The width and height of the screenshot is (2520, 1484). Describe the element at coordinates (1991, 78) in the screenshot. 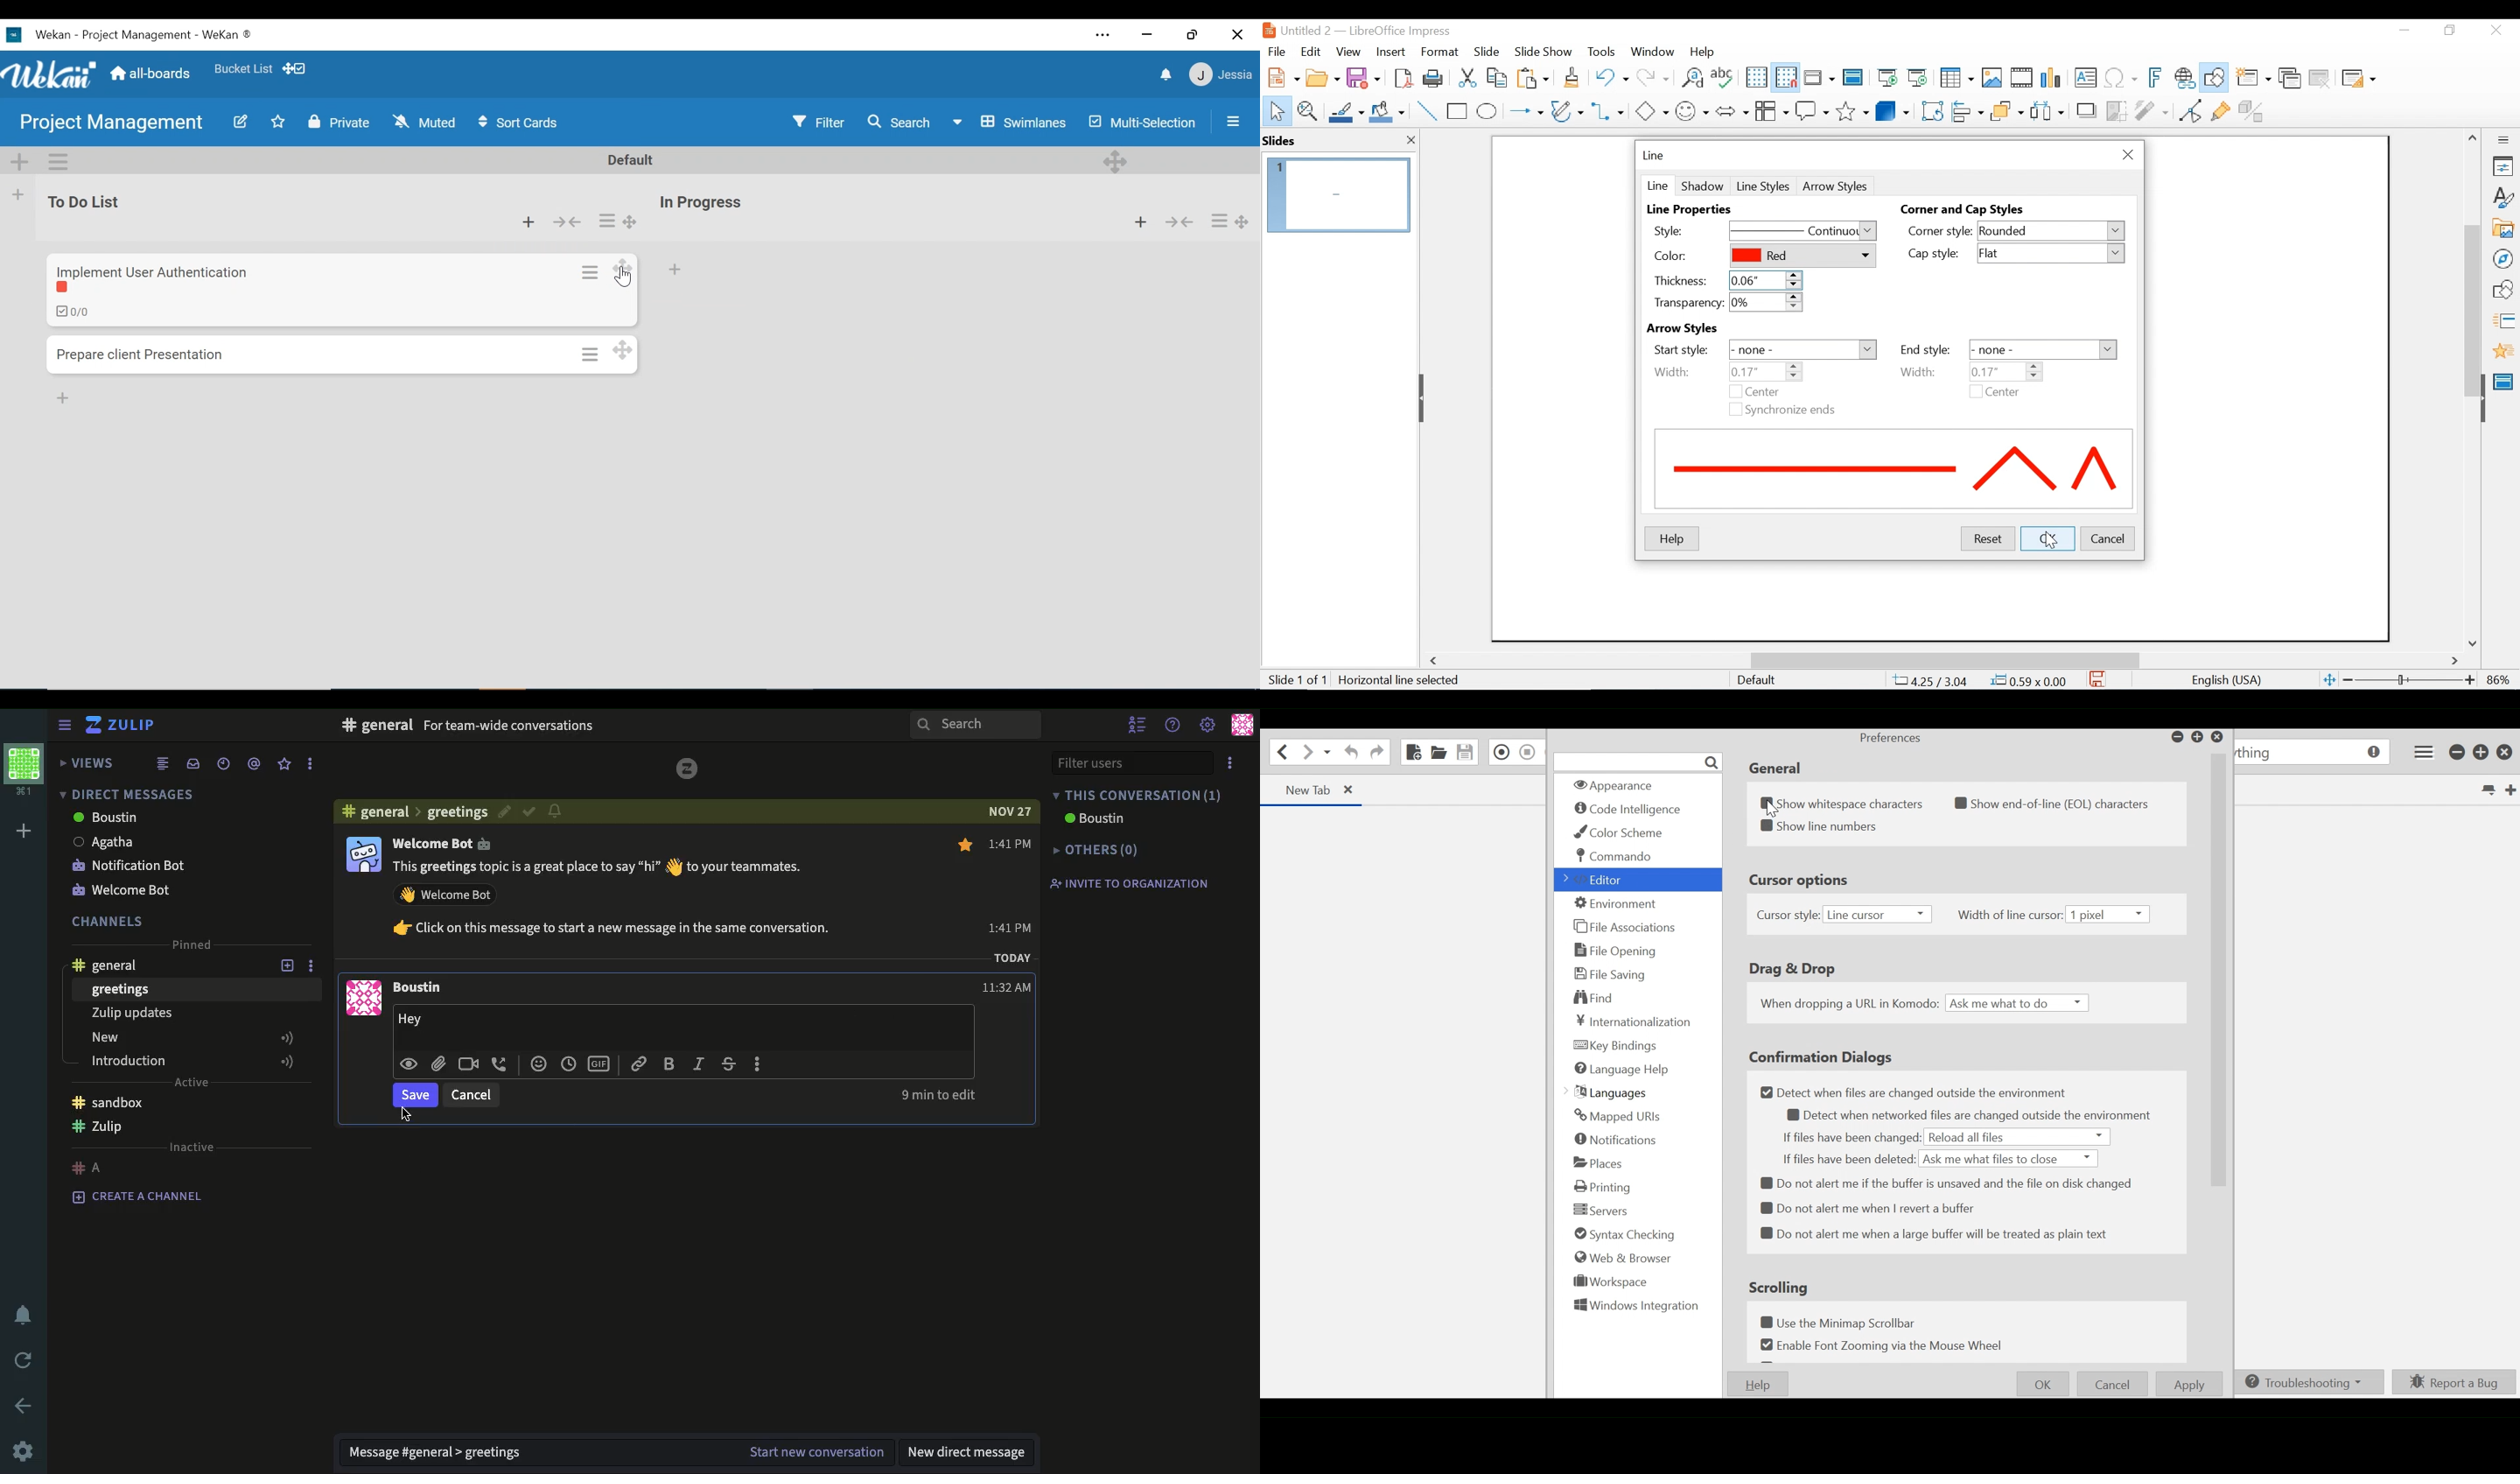

I see `Insert Image` at that location.